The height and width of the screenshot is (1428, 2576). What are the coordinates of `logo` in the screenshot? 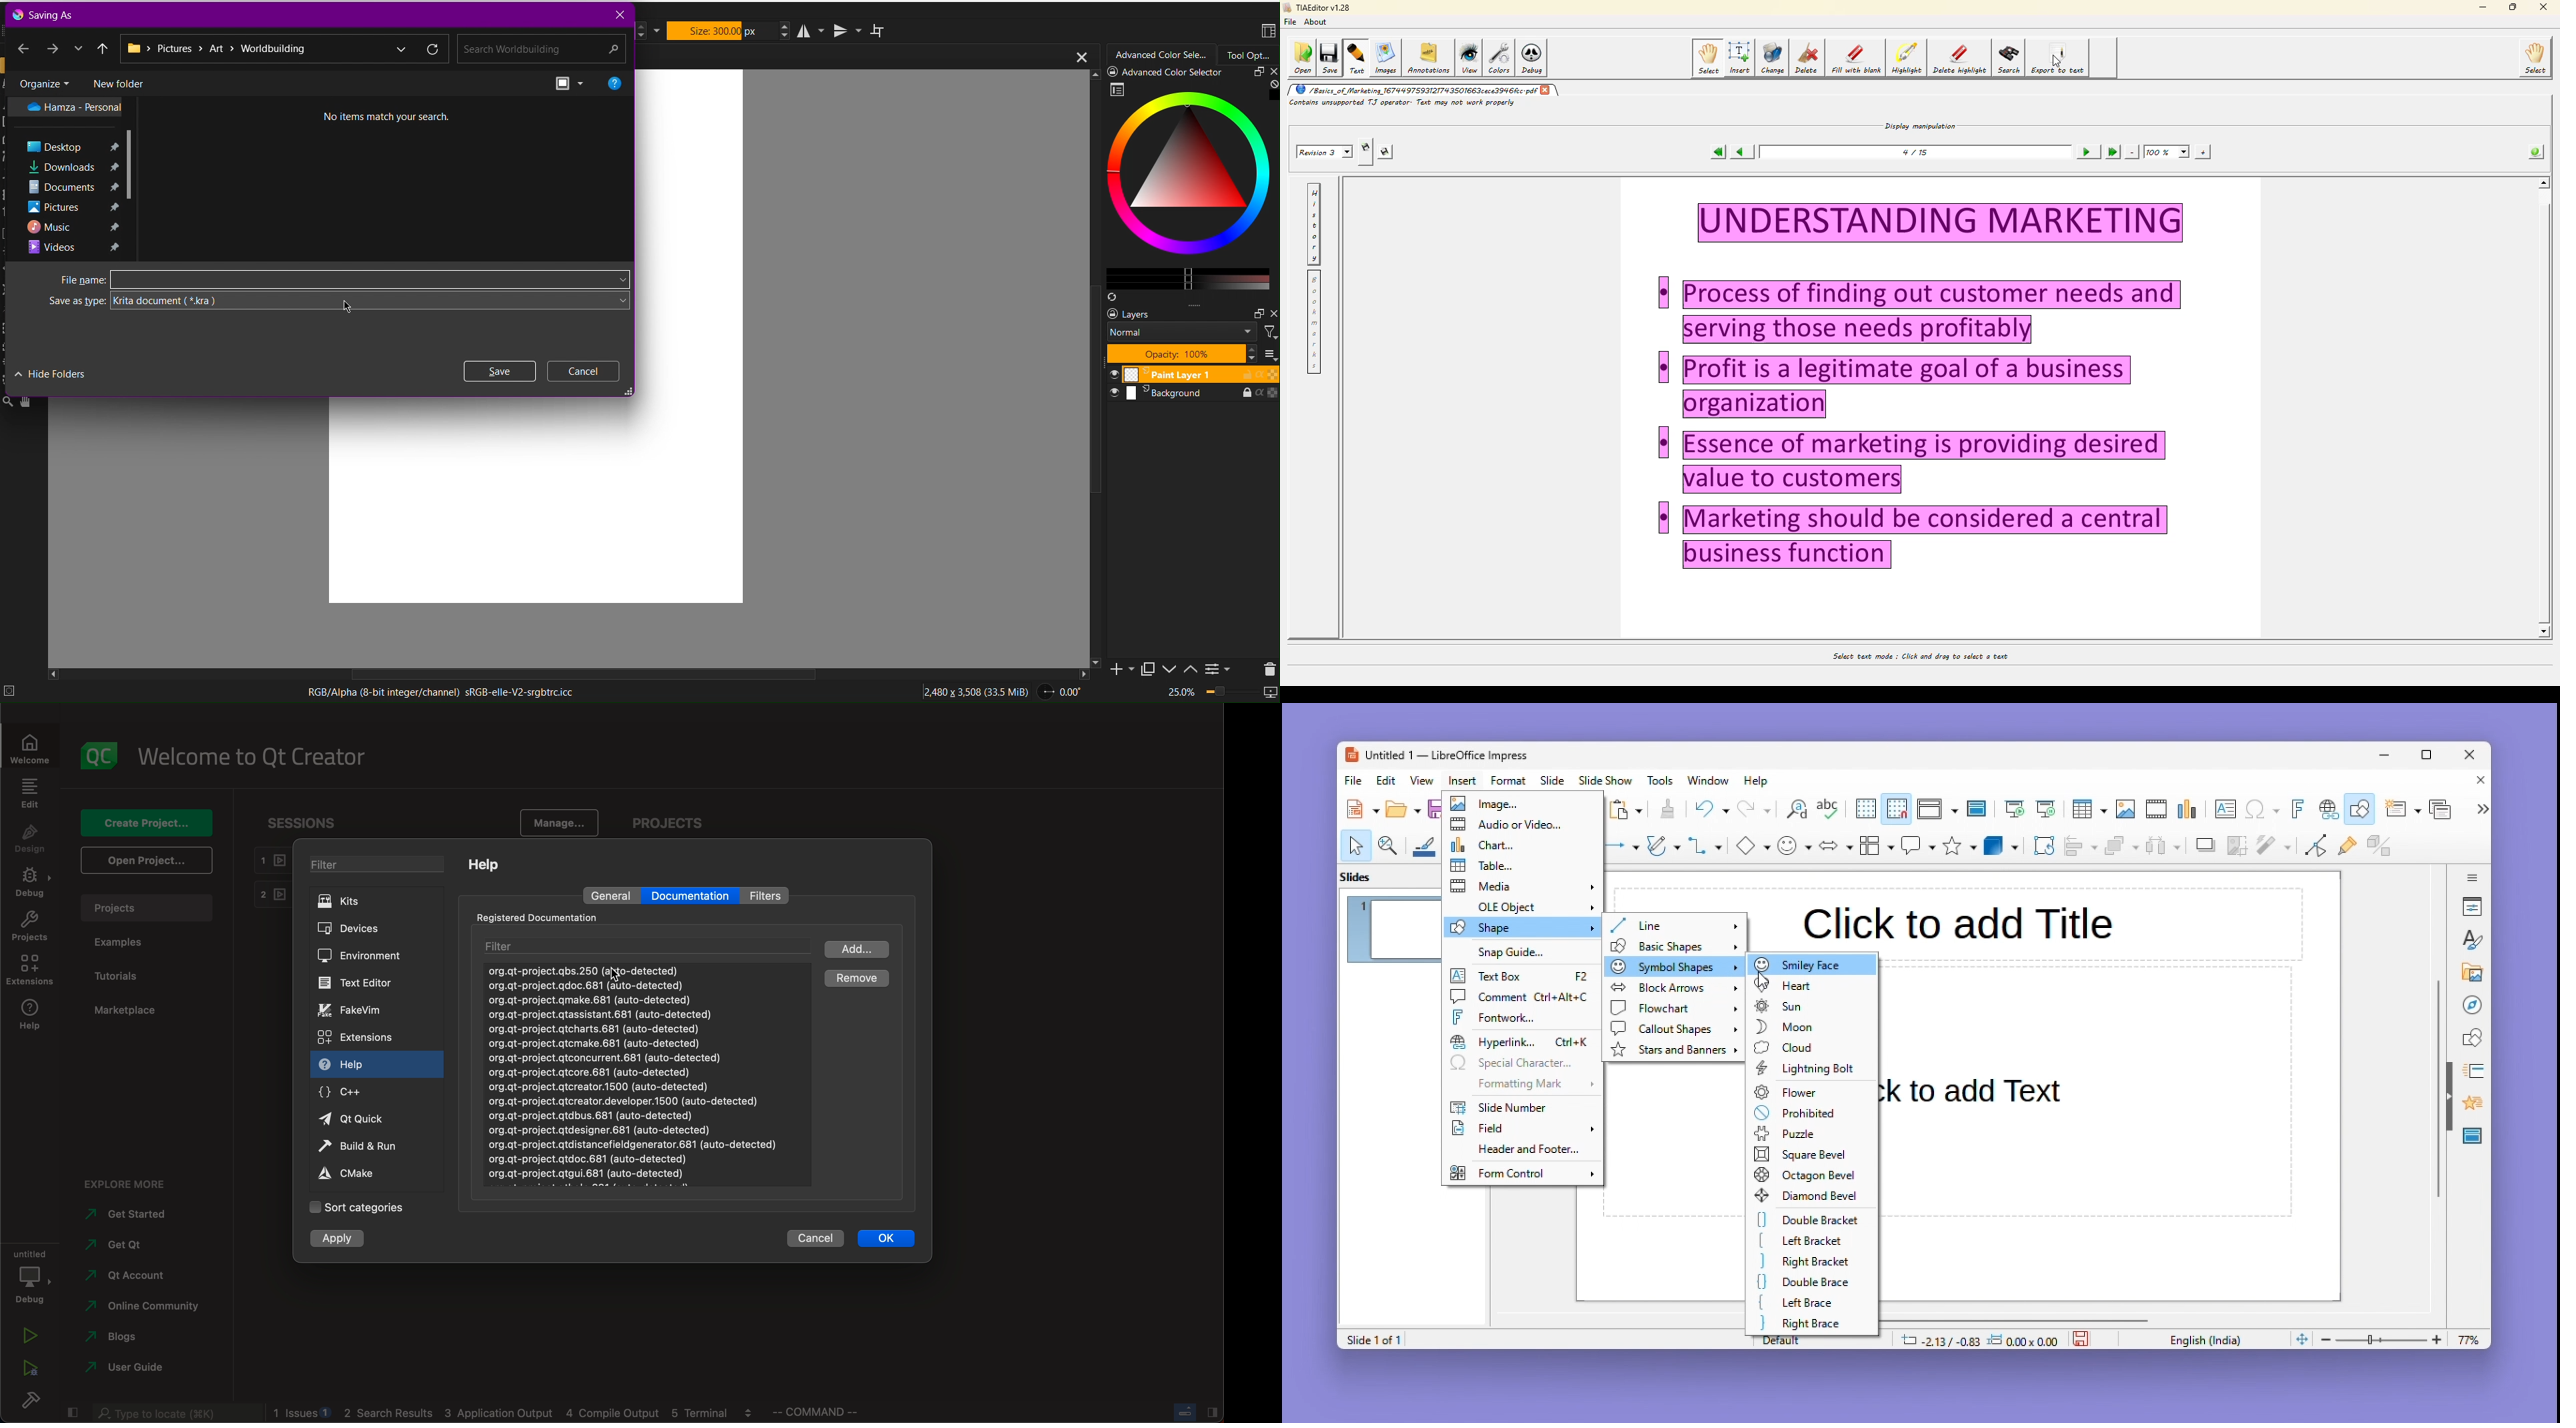 It's located at (96, 757).